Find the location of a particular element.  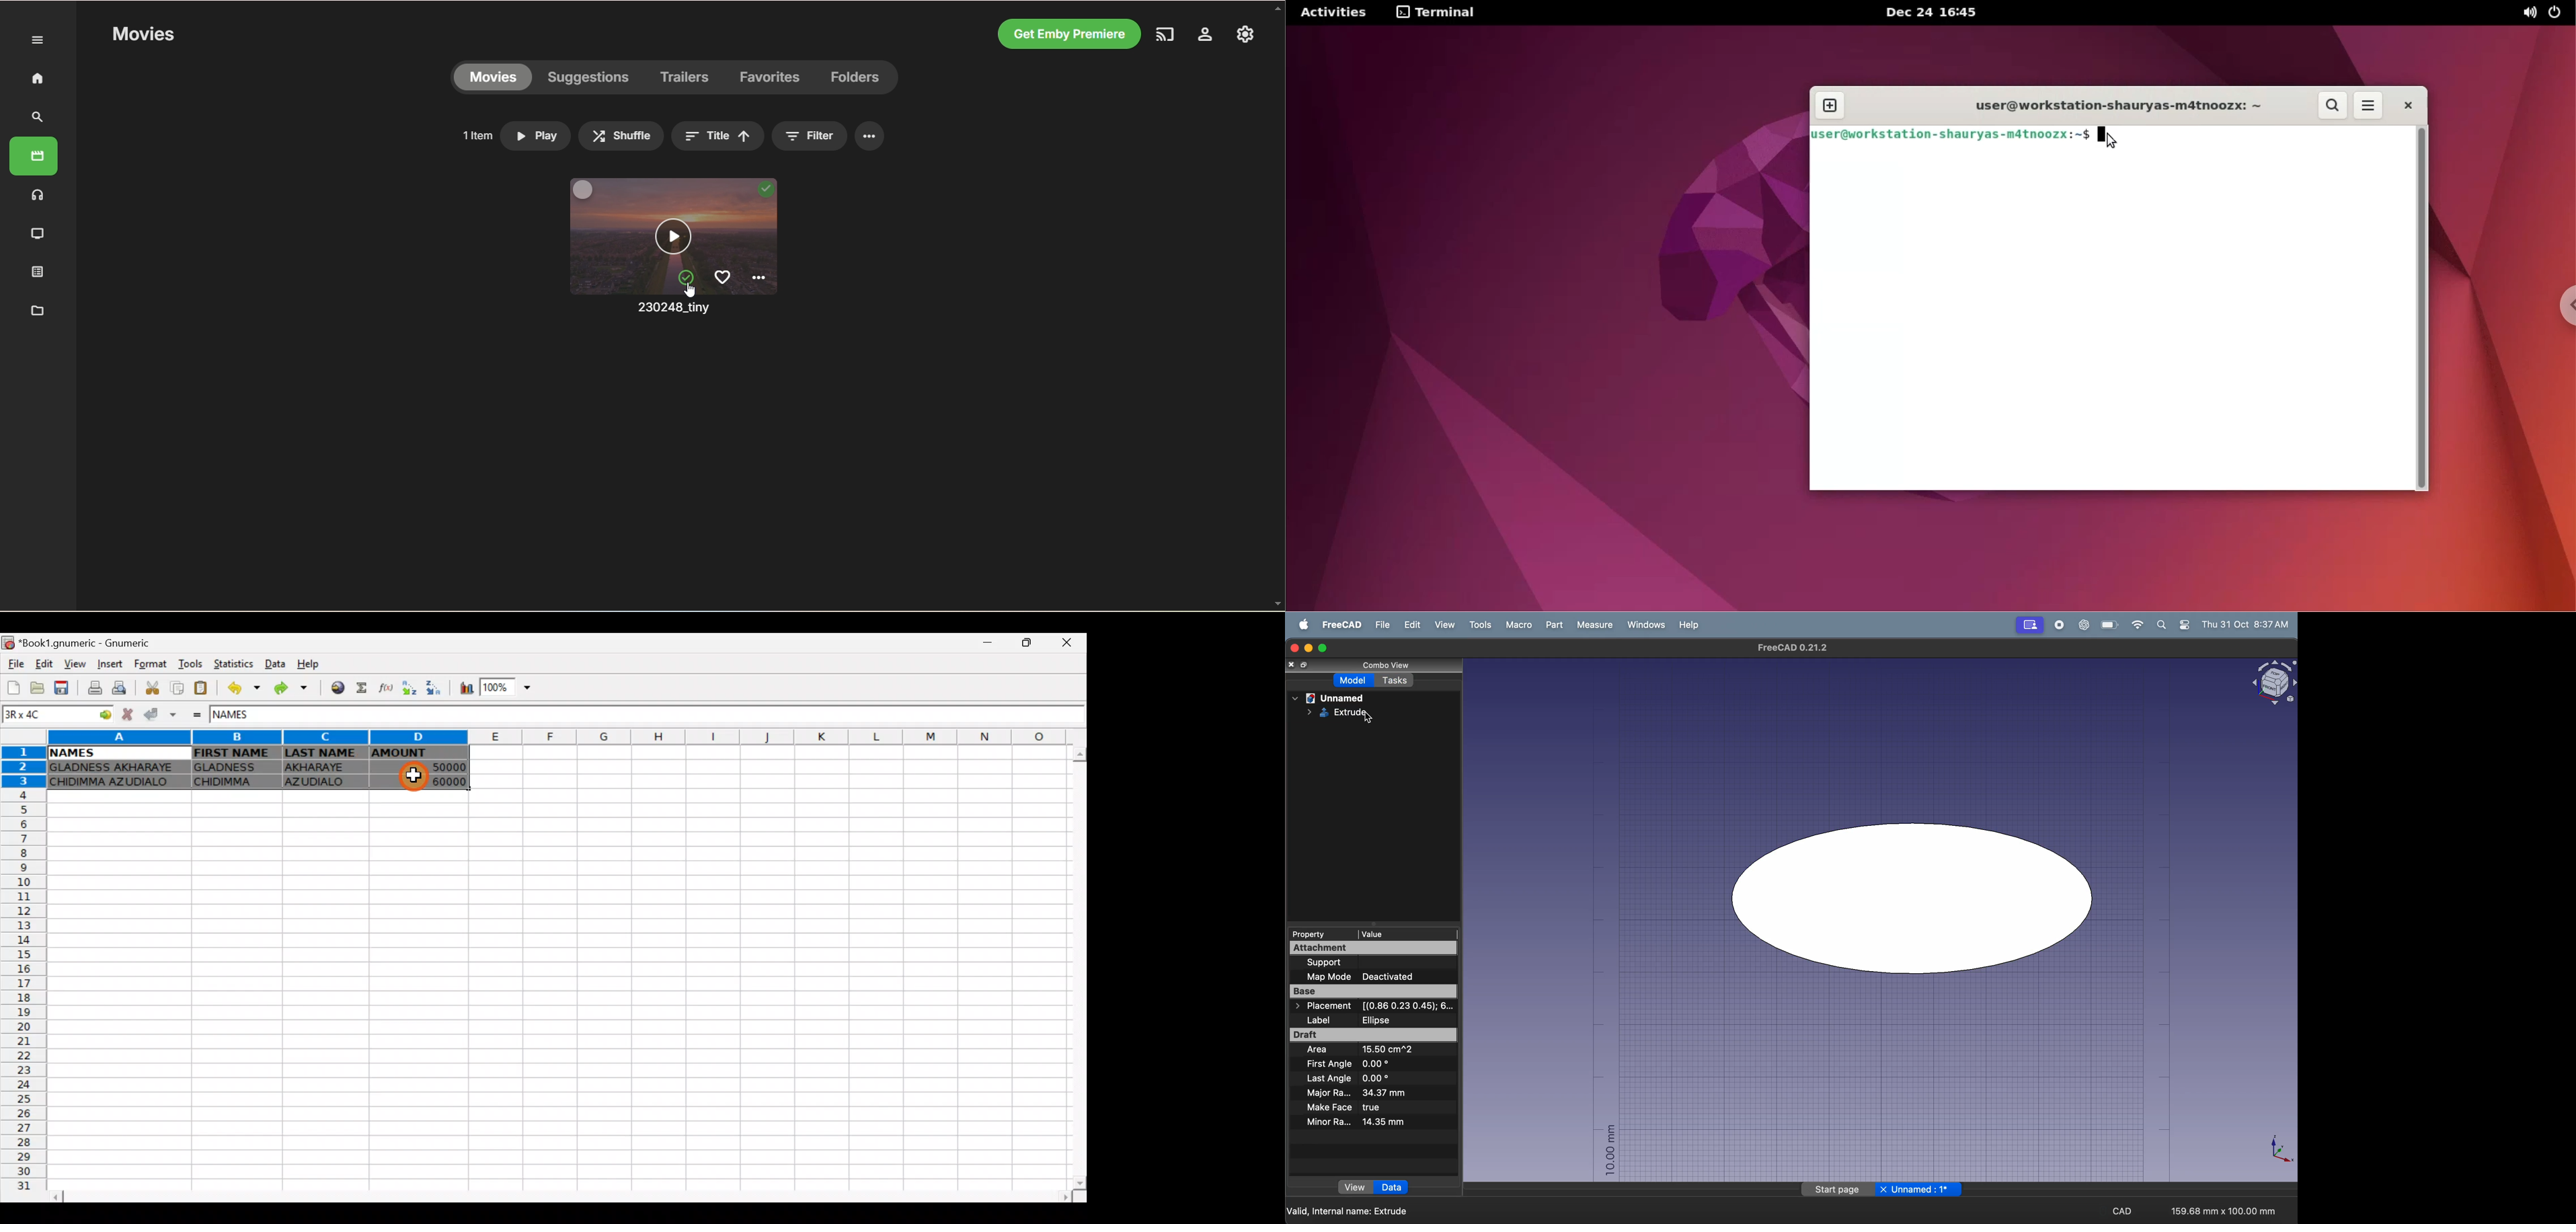

movies is located at coordinates (35, 155).